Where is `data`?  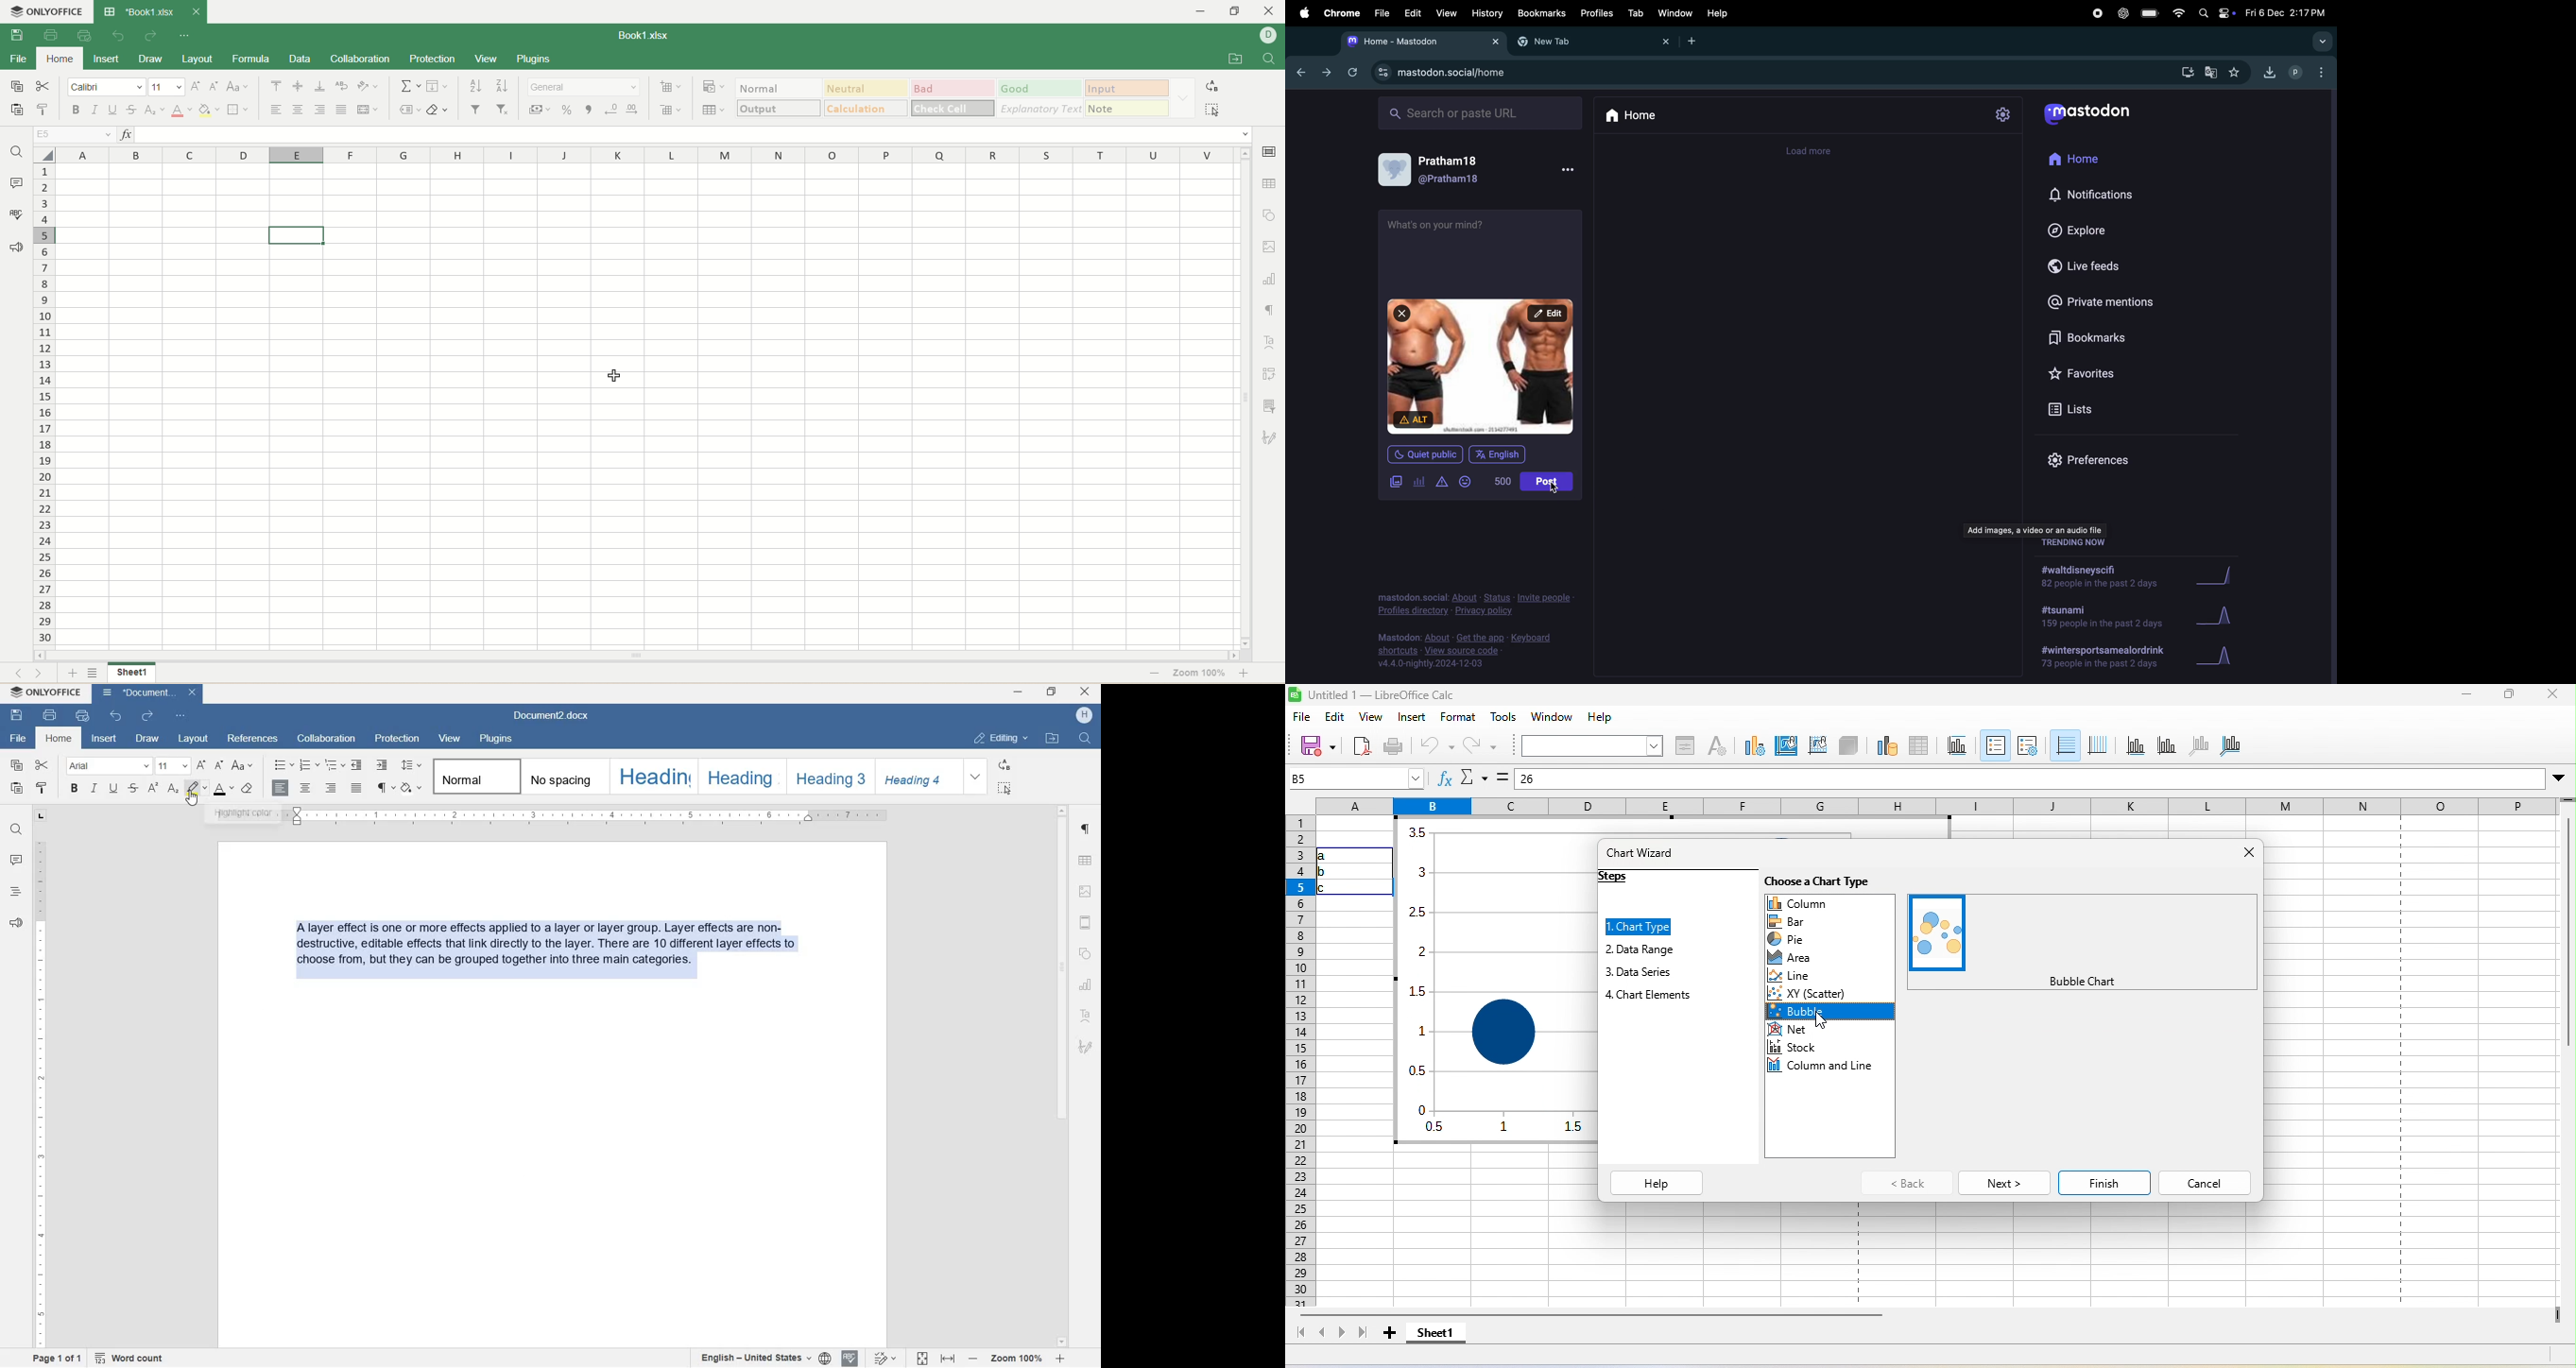 data is located at coordinates (300, 59).